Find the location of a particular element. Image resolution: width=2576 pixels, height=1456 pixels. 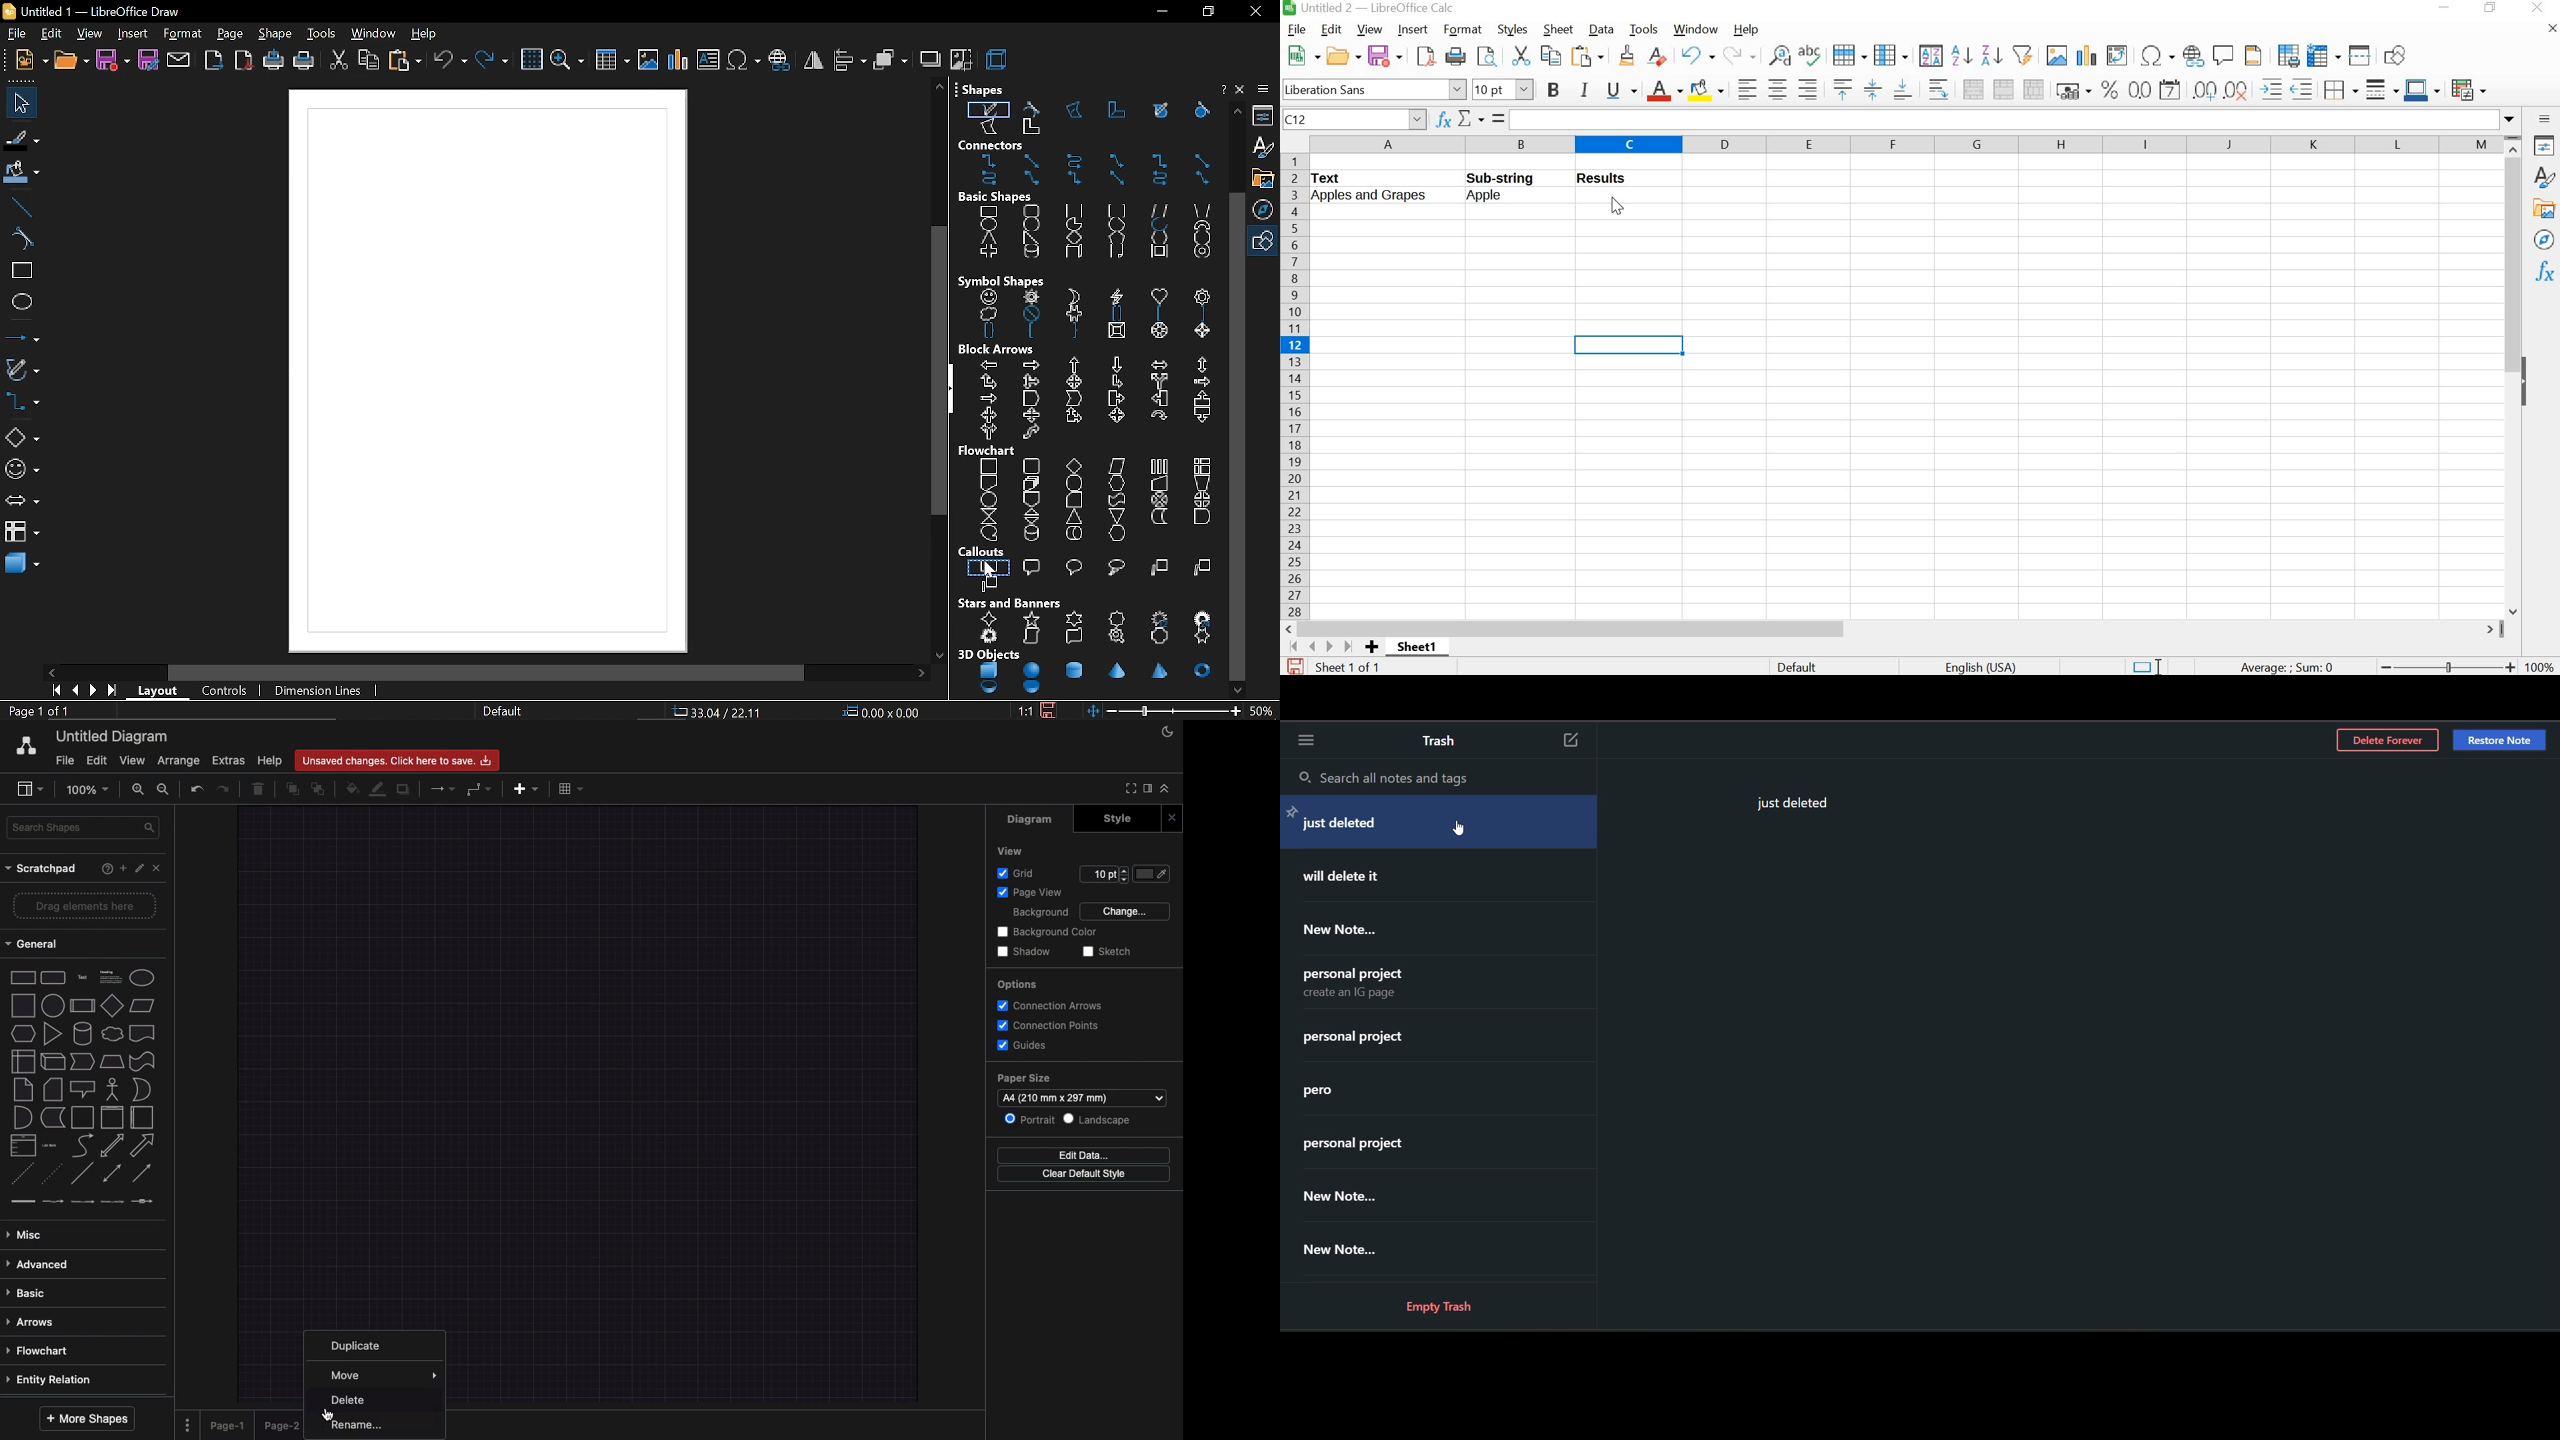

dimension lines is located at coordinates (319, 693).